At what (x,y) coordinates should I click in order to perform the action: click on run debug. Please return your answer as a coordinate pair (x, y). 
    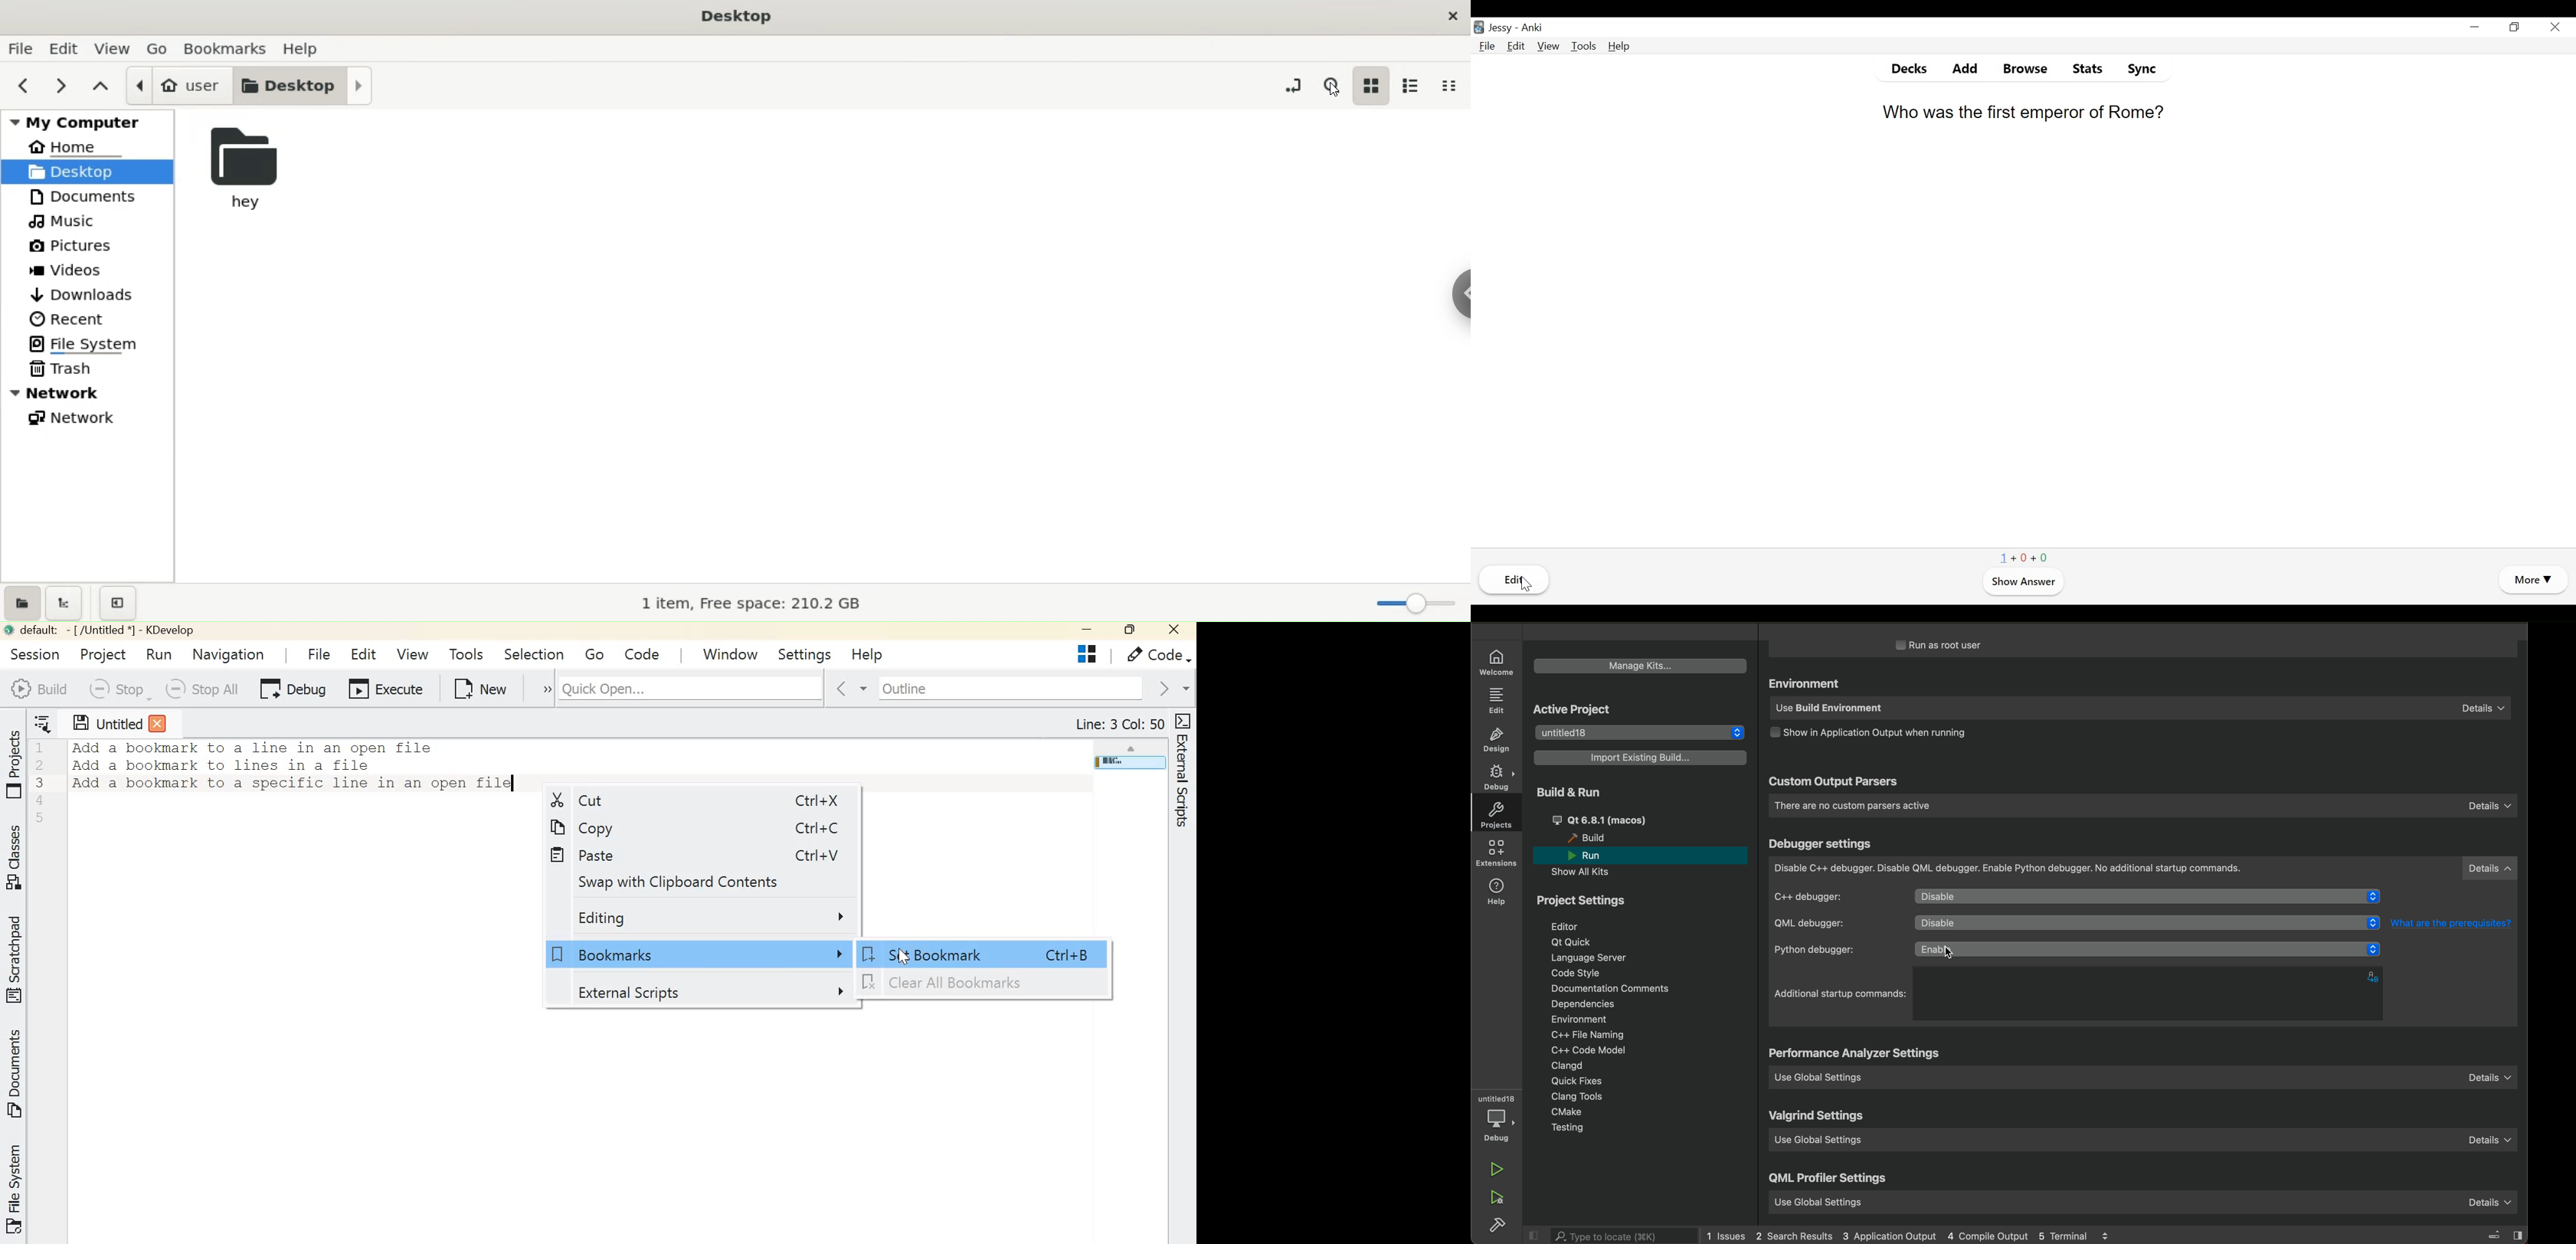
    Looking at the image, I should click on (1499, 1198).